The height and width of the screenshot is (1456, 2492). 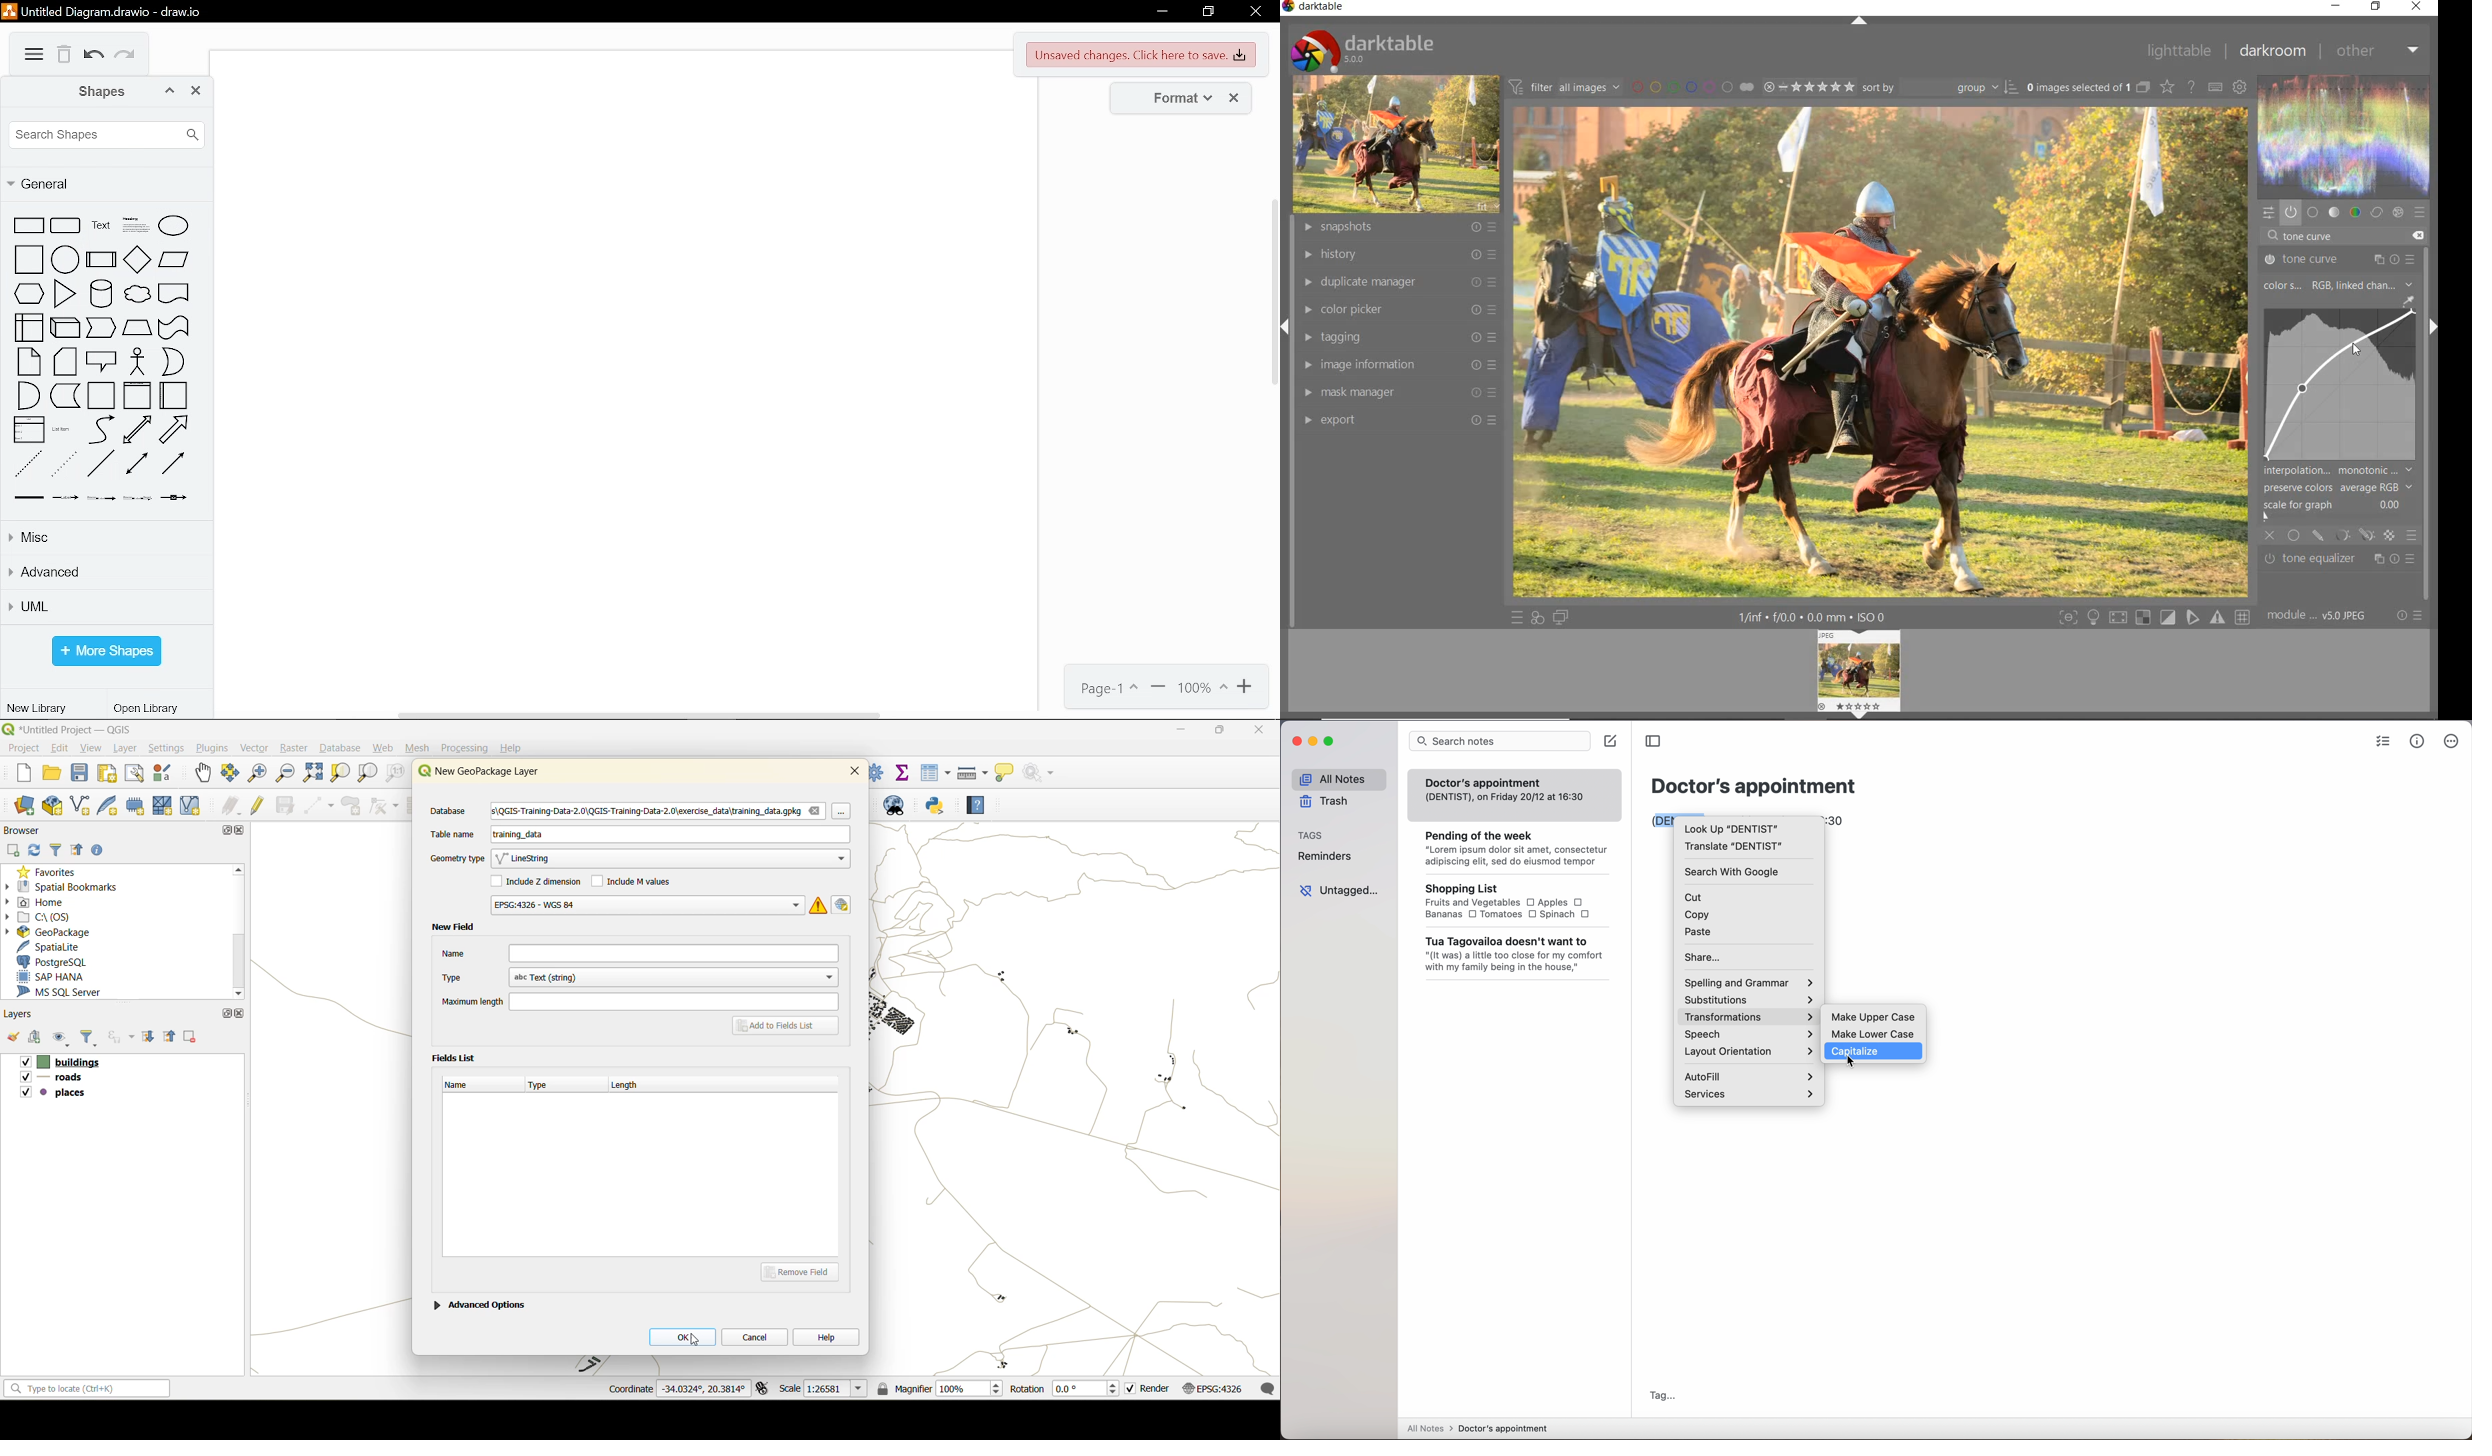 I want to click on zoom in, so click(x=1246, y=687).